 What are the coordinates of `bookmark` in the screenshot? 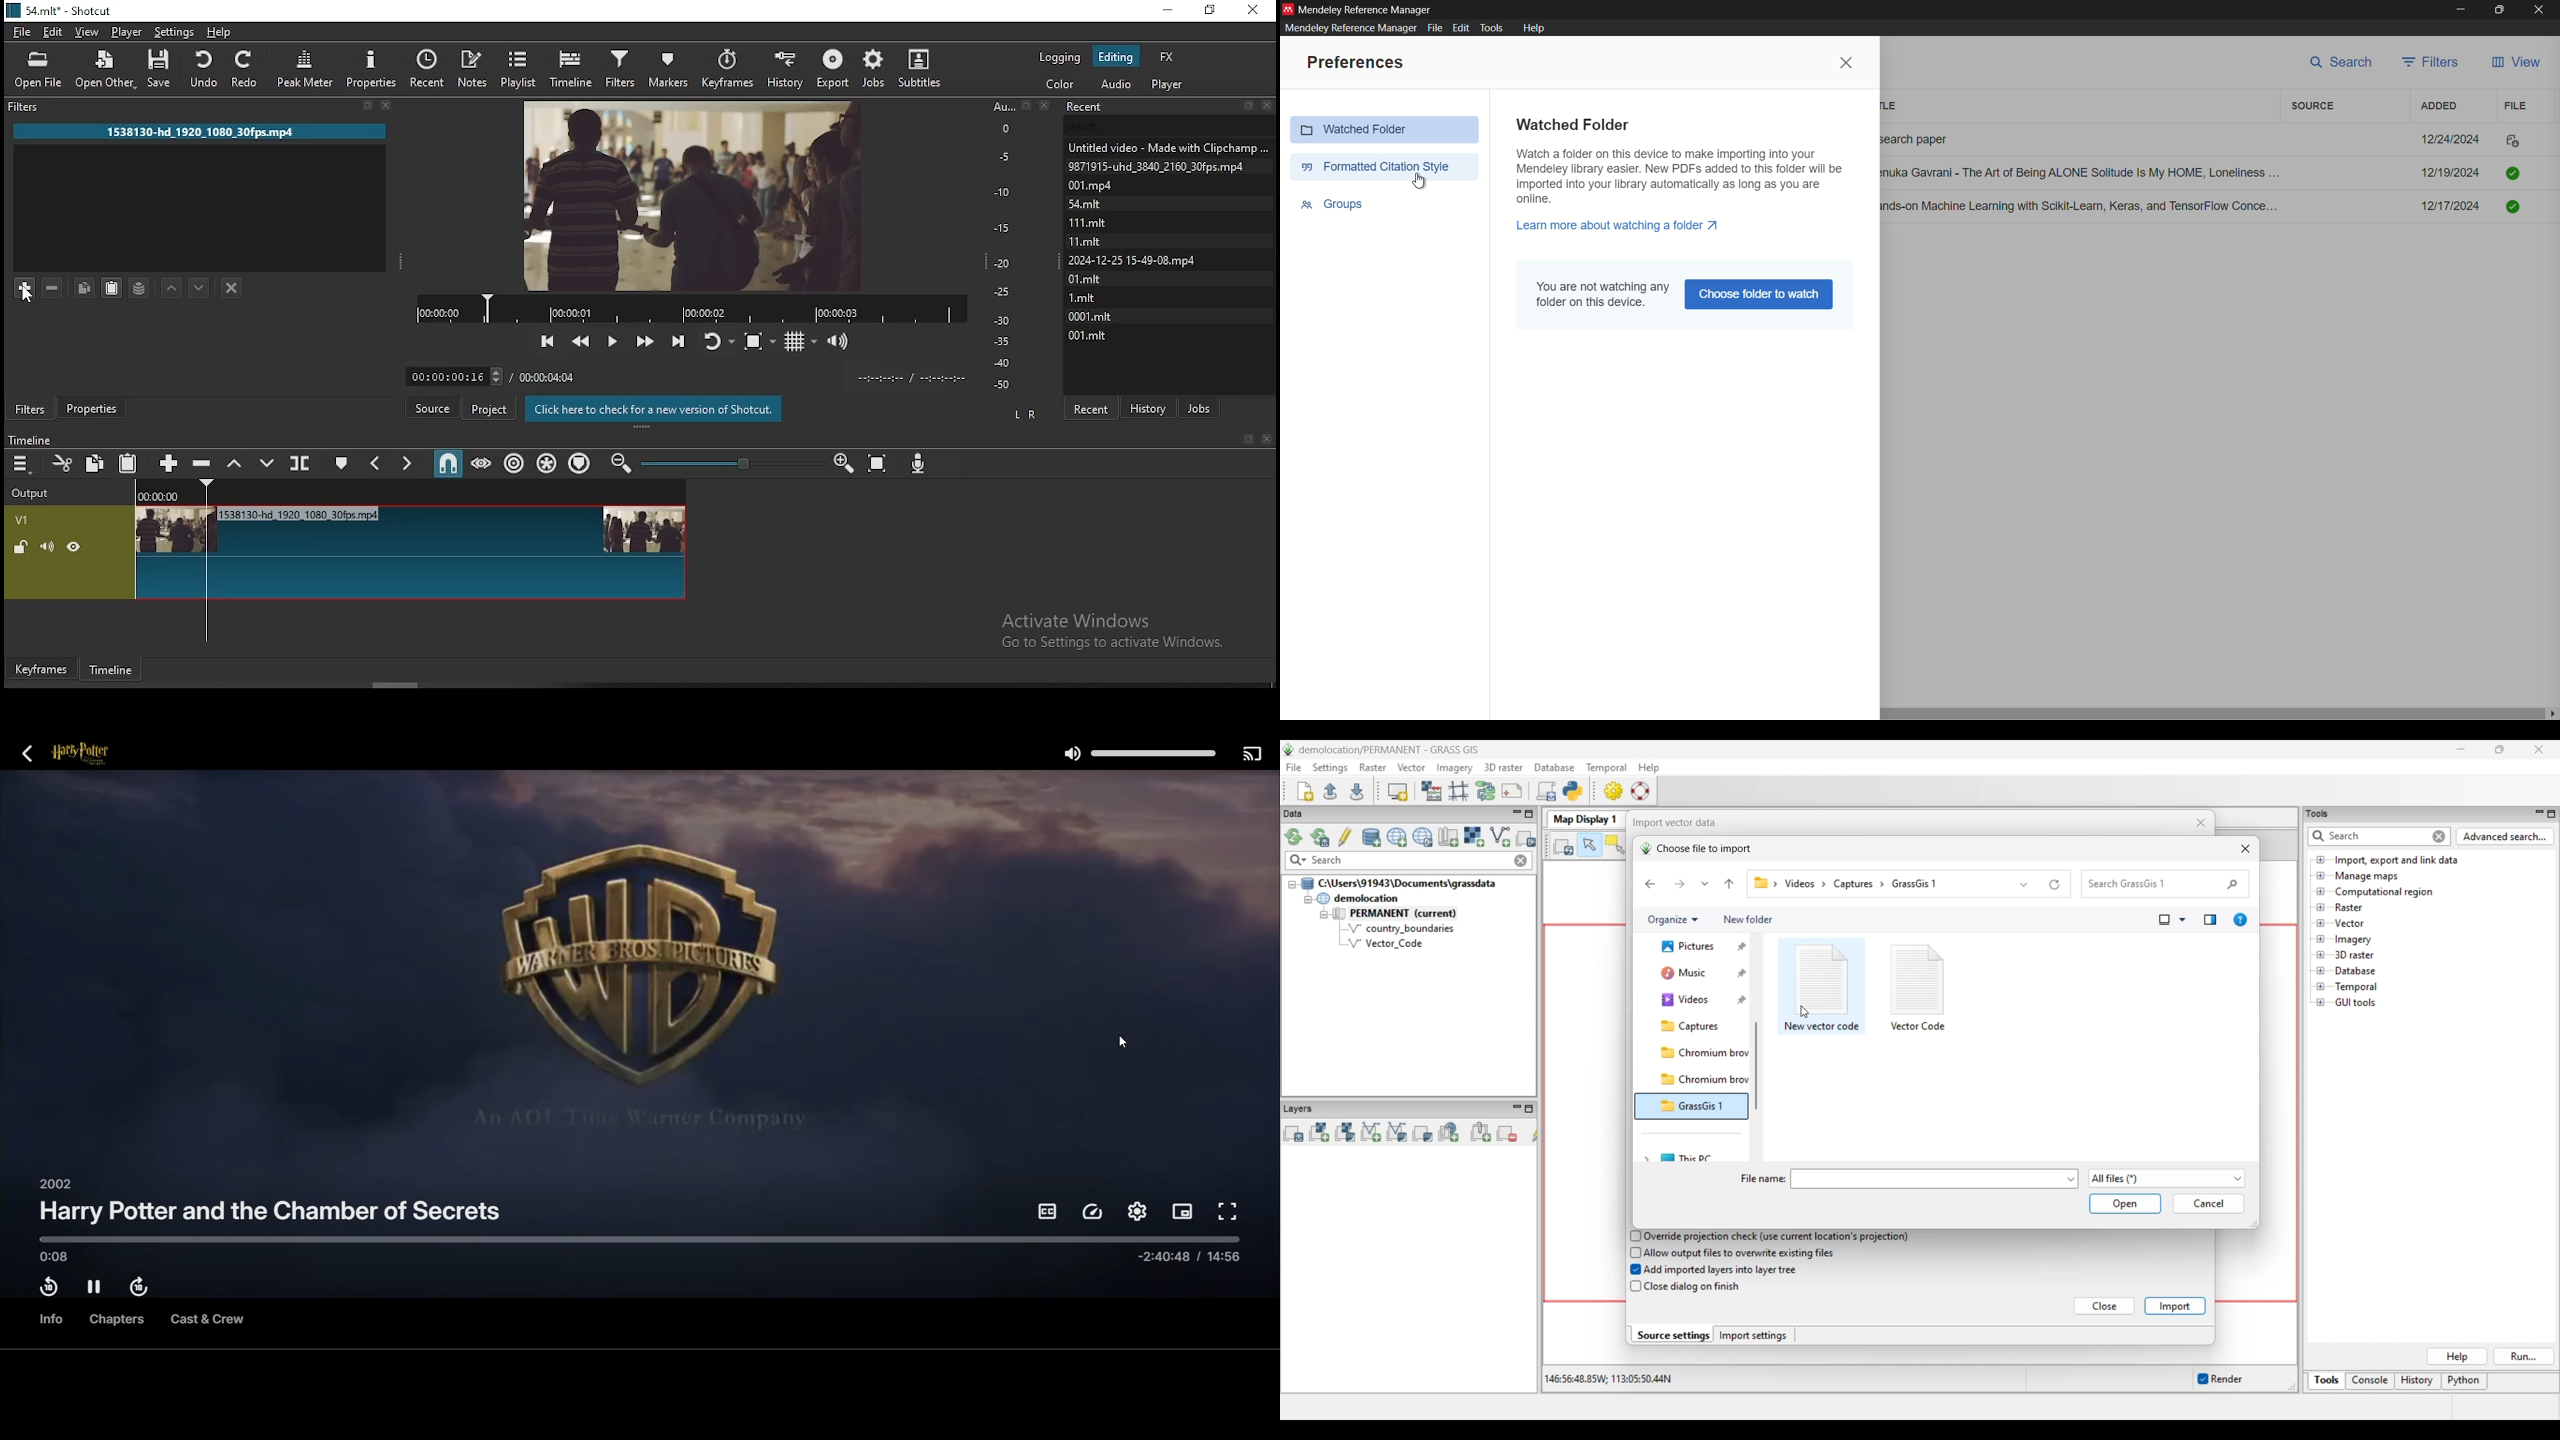 It's located at (1247, 439).